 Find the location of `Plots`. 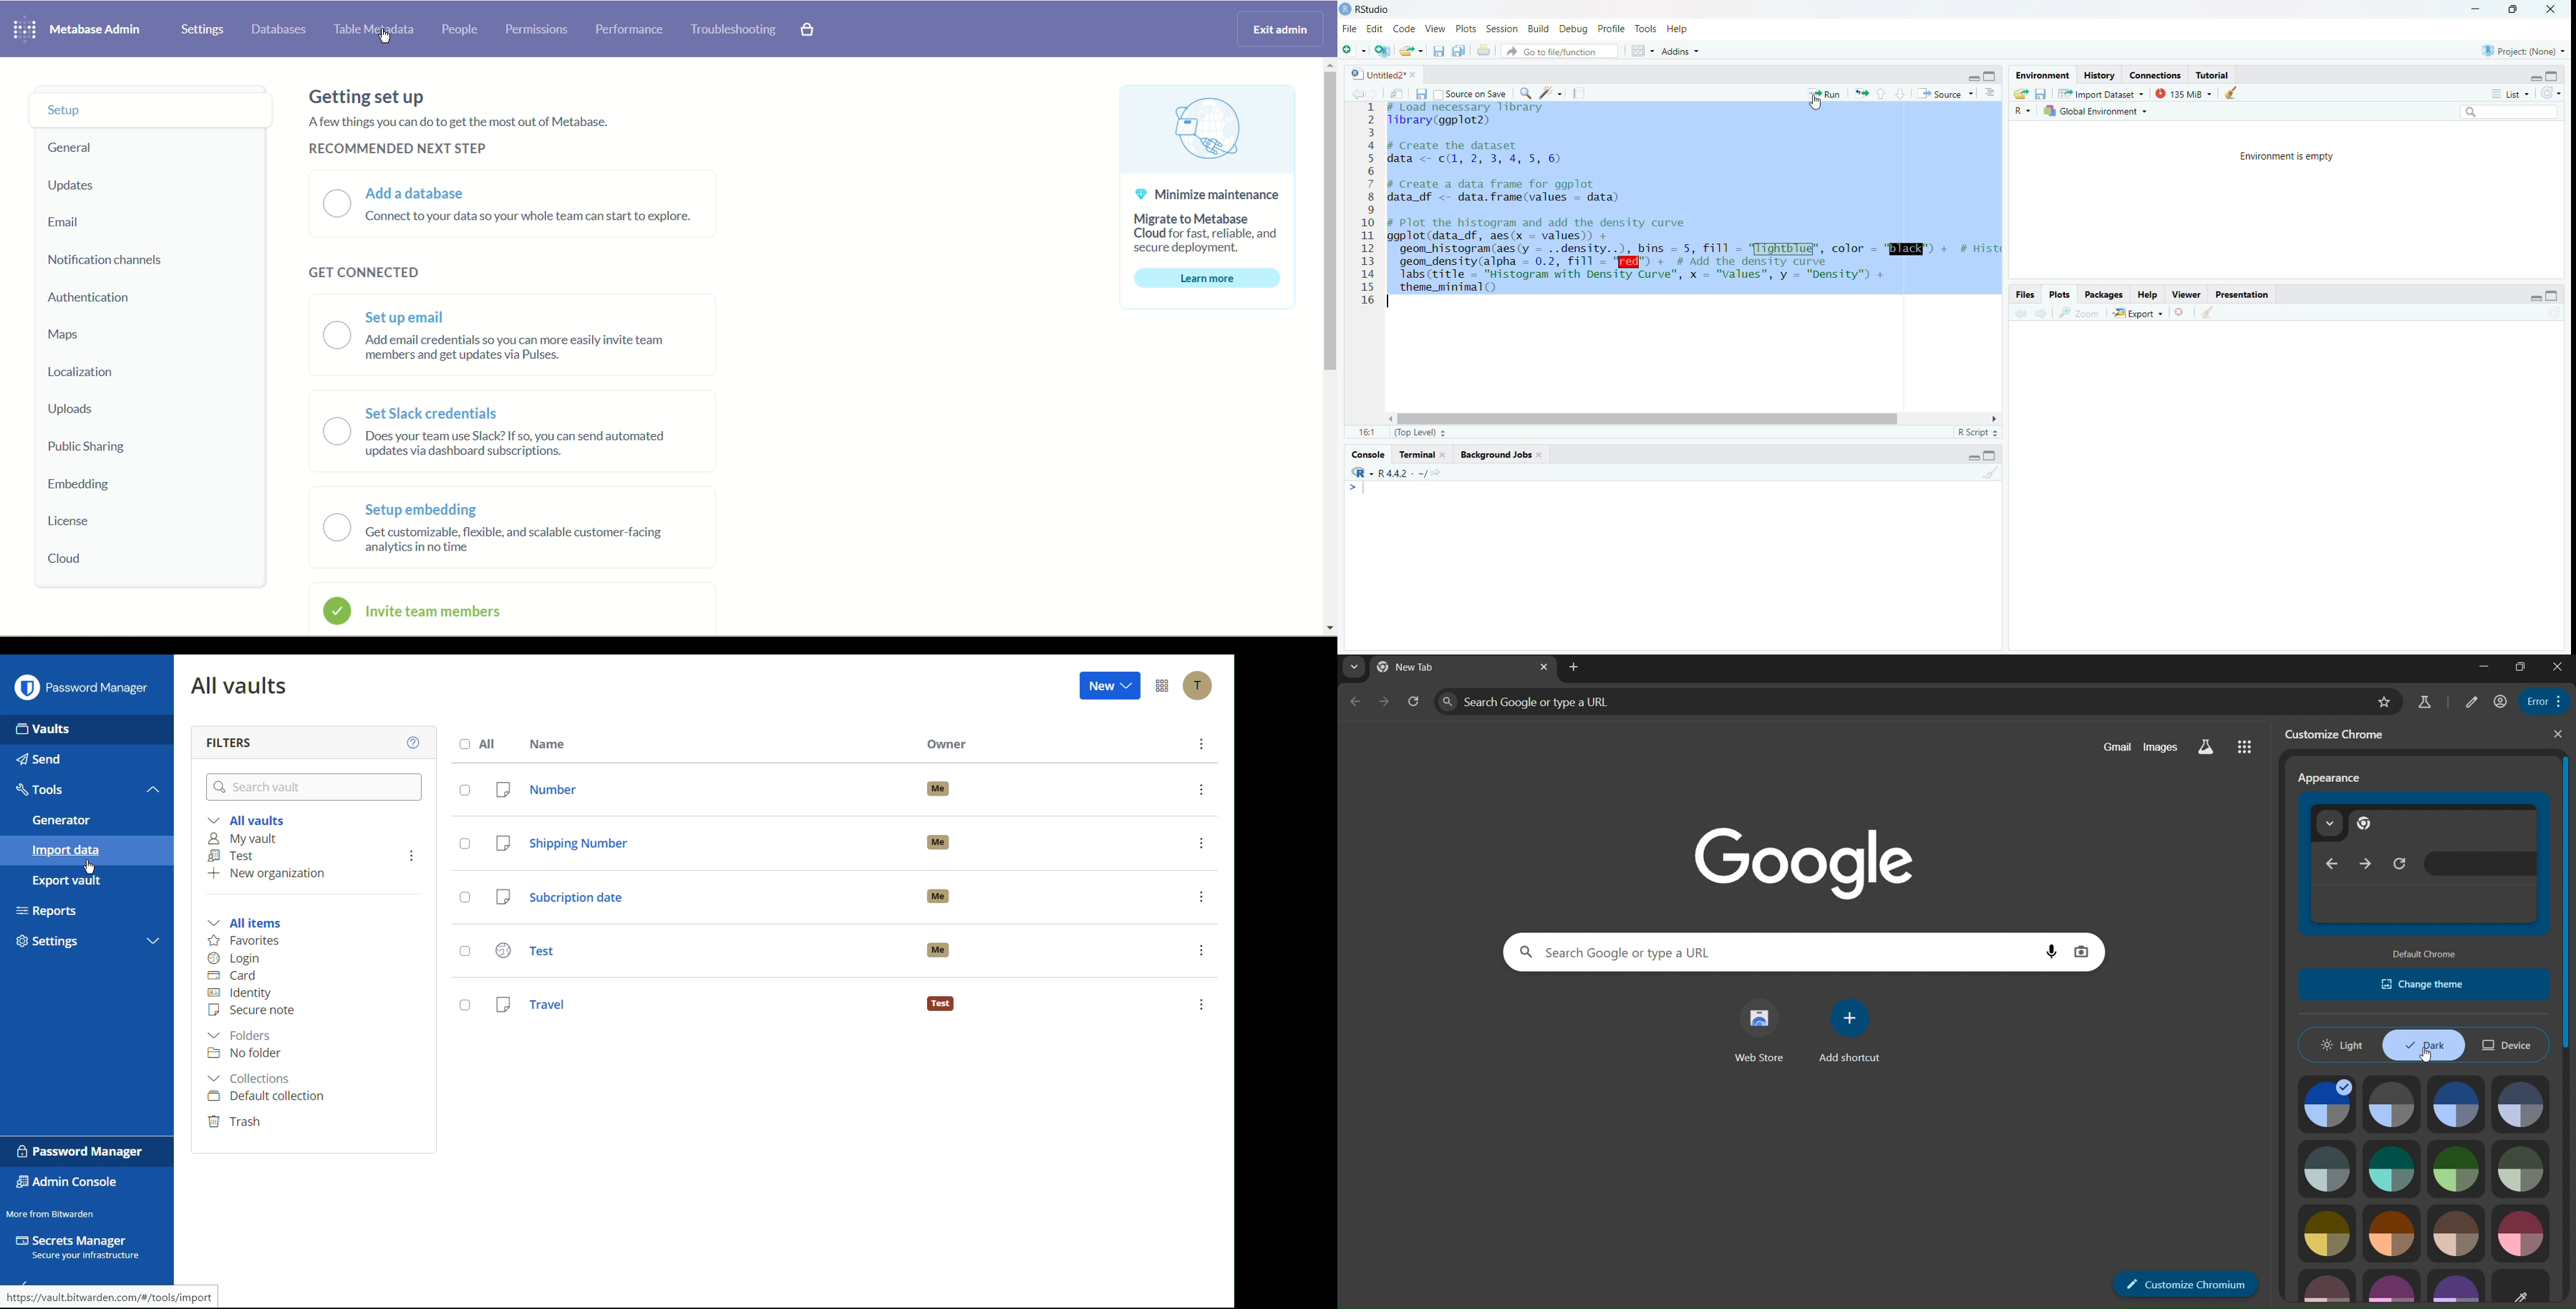

Plots is located at coordinates (1466, 29).